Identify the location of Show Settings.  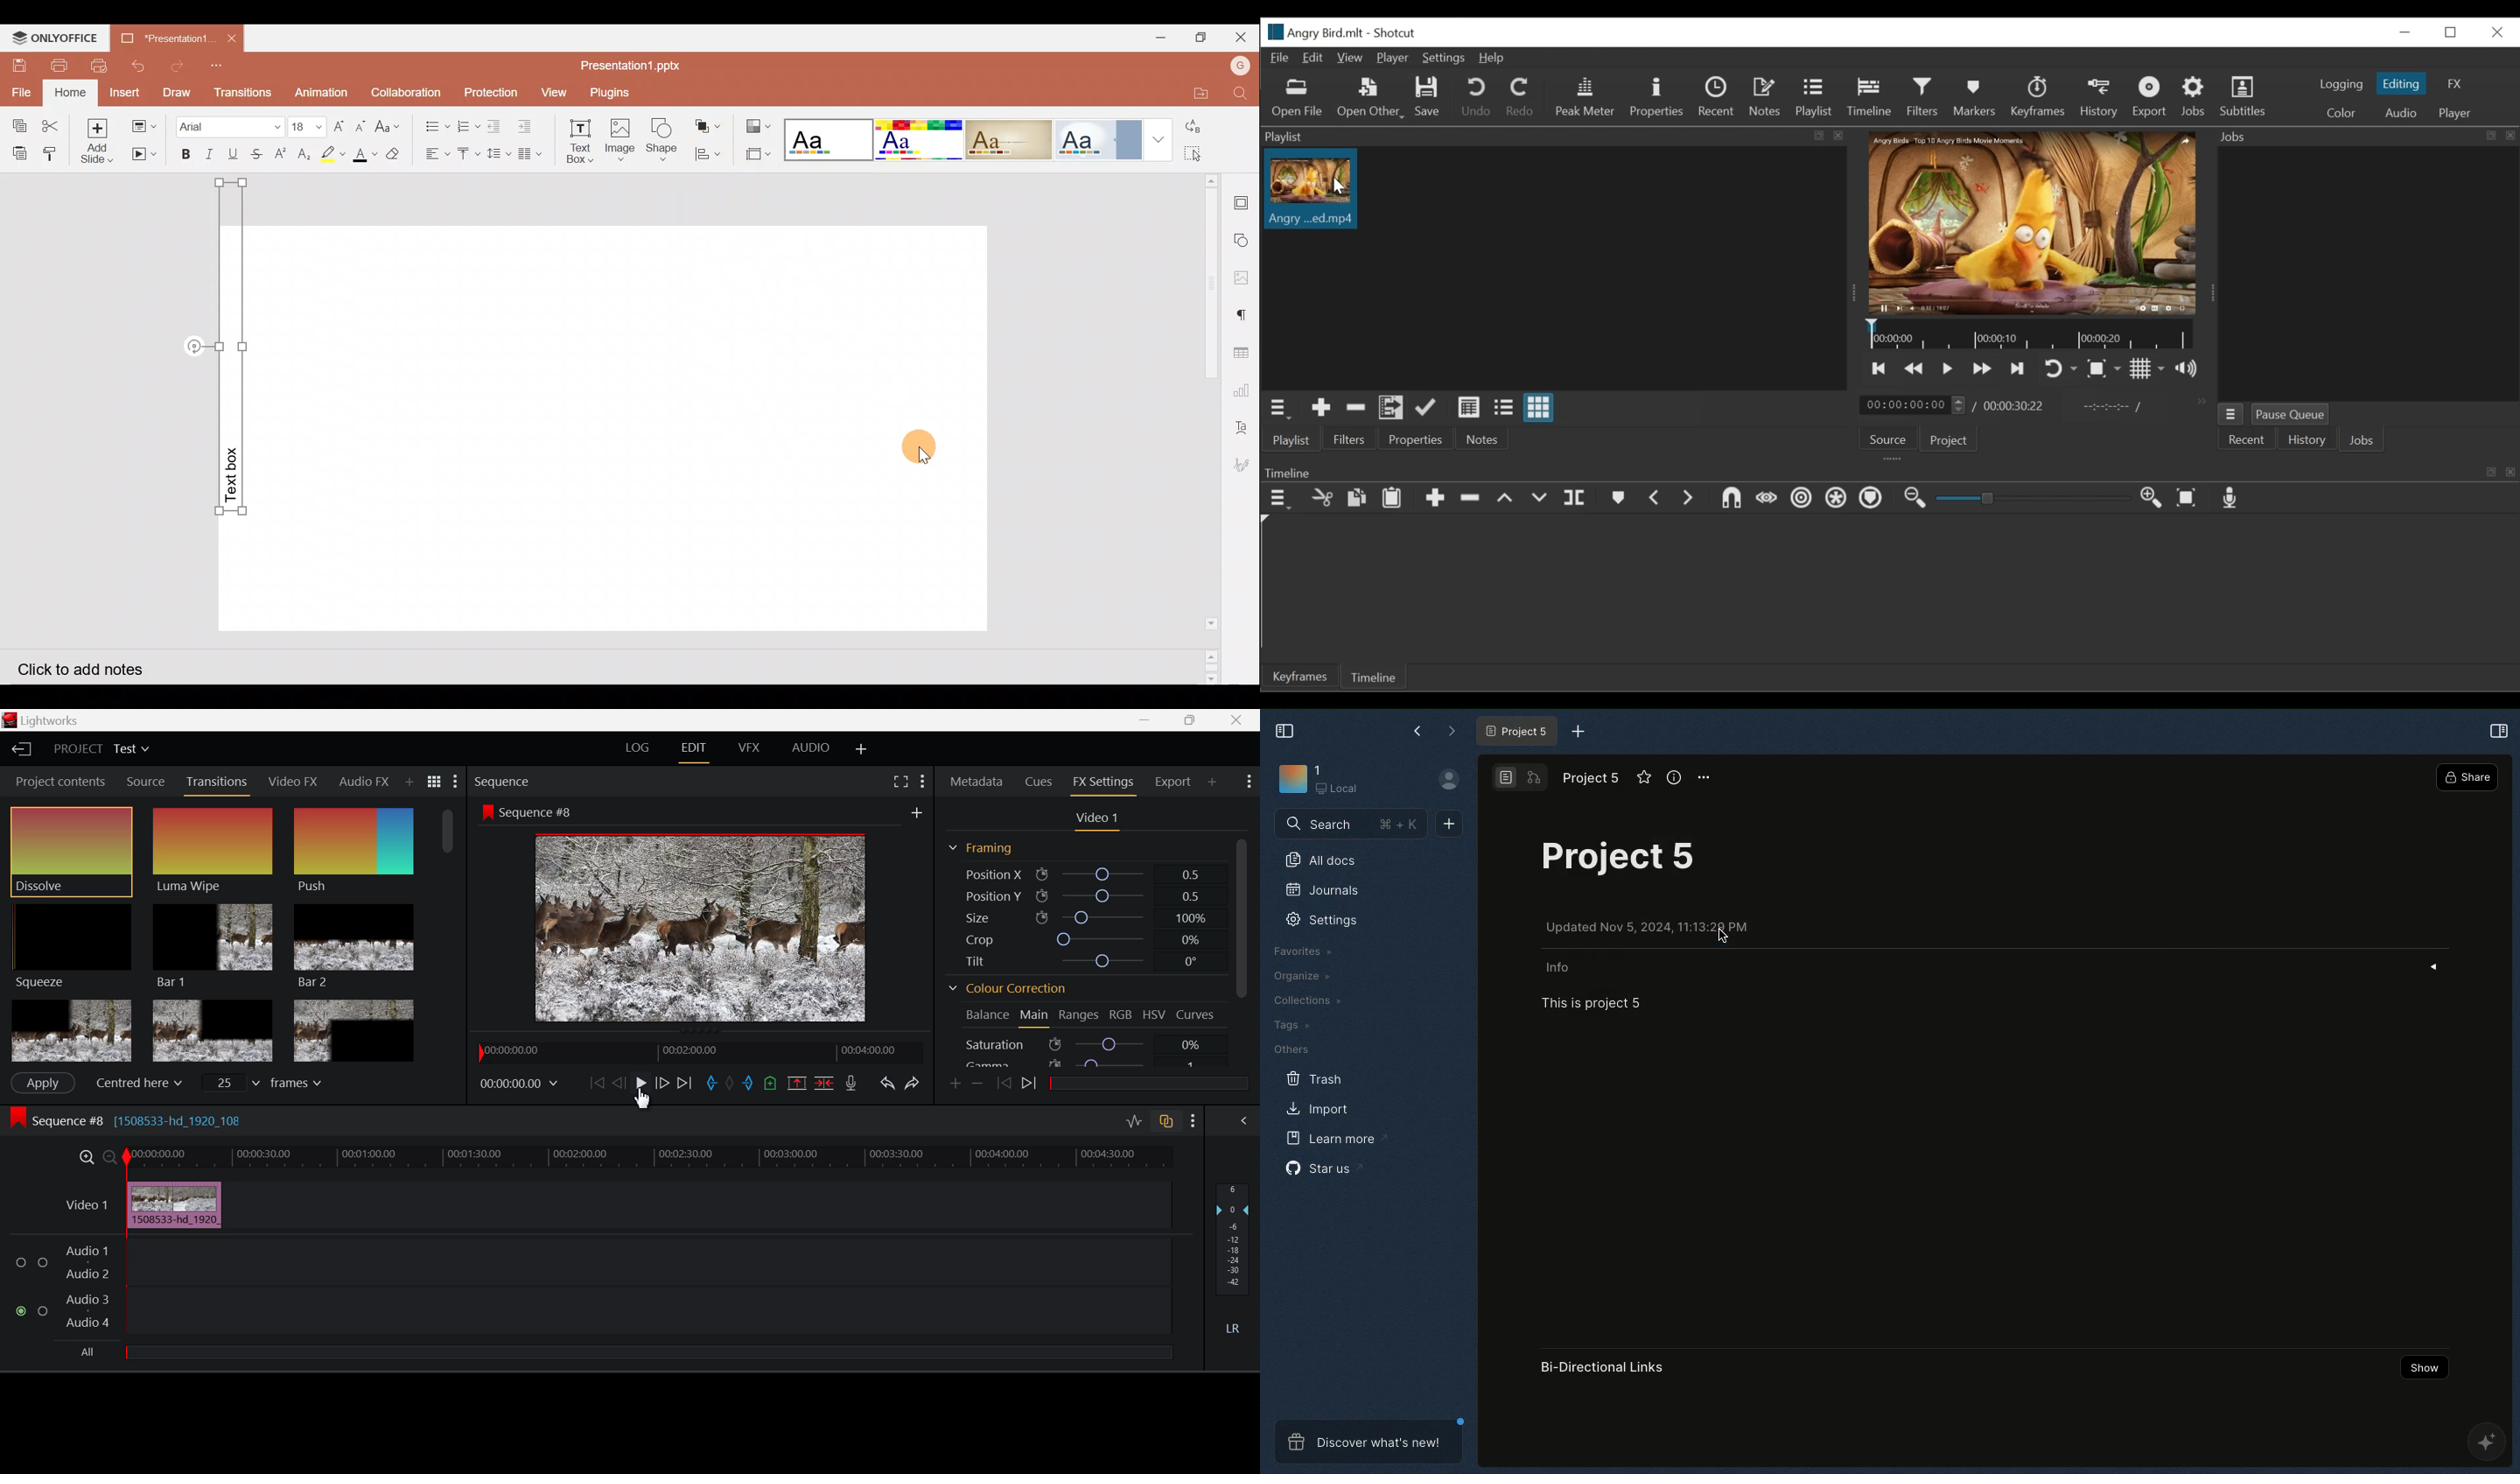
(1193, 1121).